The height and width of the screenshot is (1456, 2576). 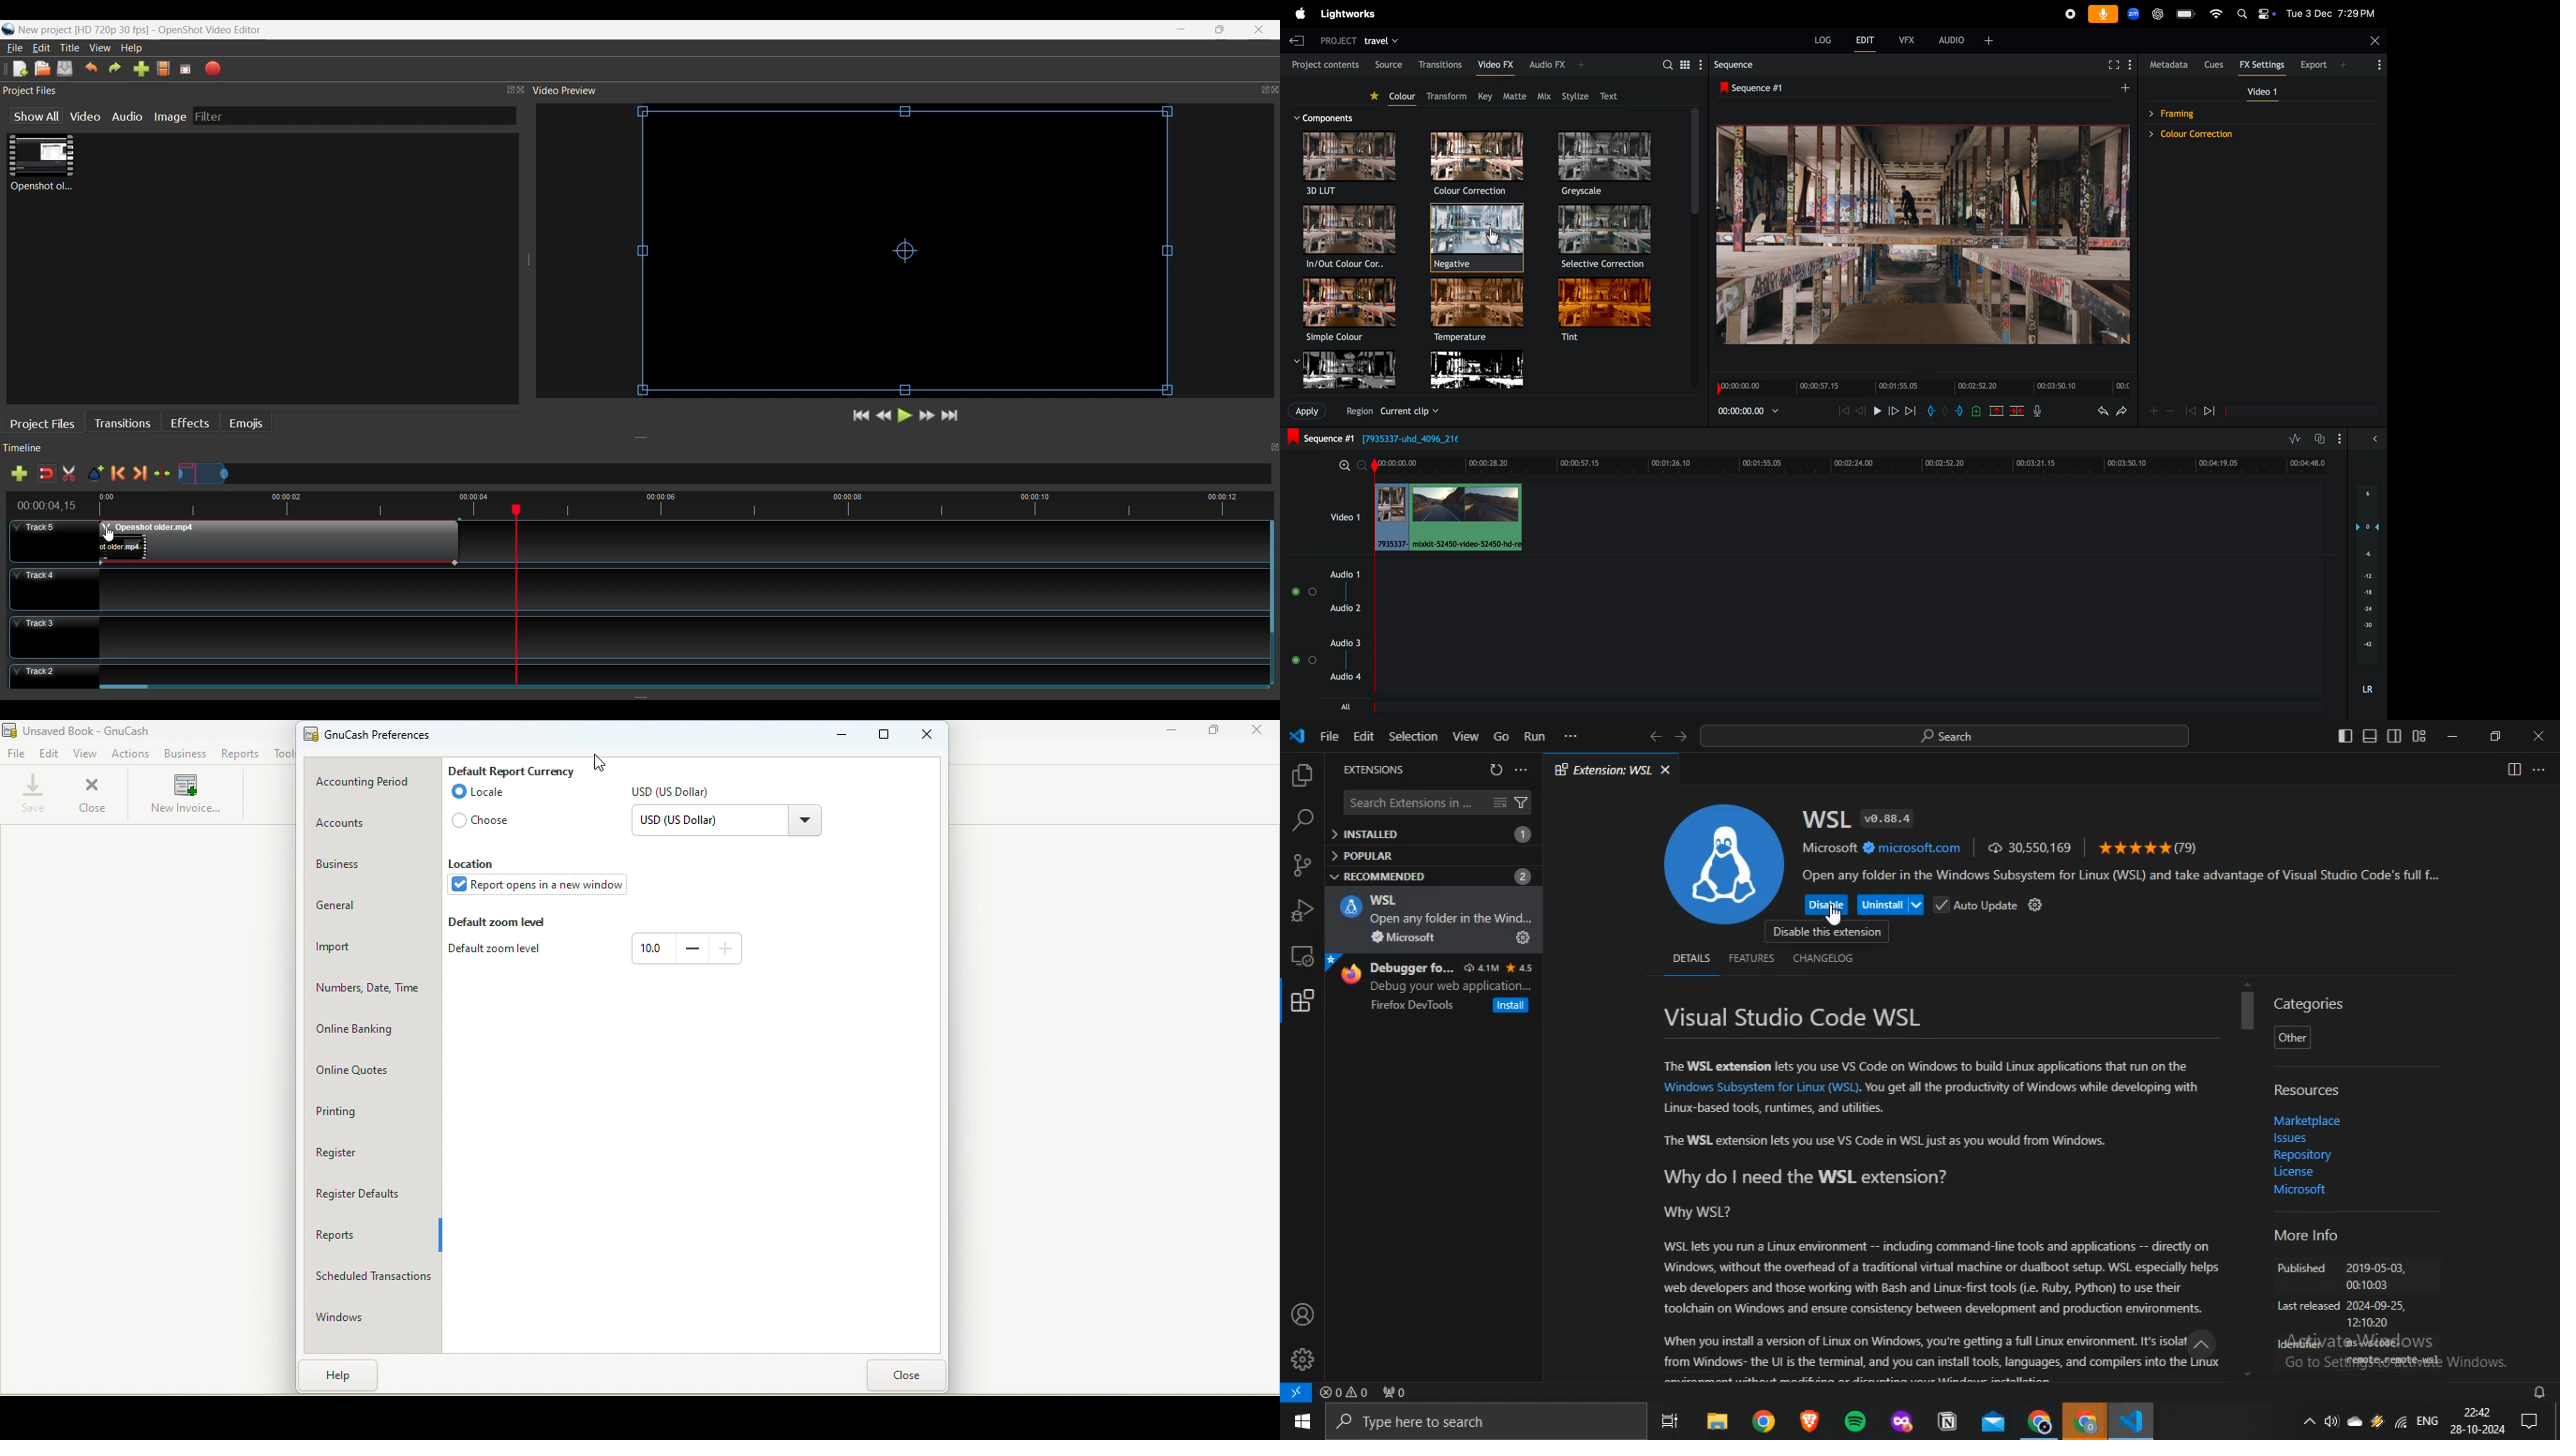 I want to click on metadata, so click(x=2170, y=64).